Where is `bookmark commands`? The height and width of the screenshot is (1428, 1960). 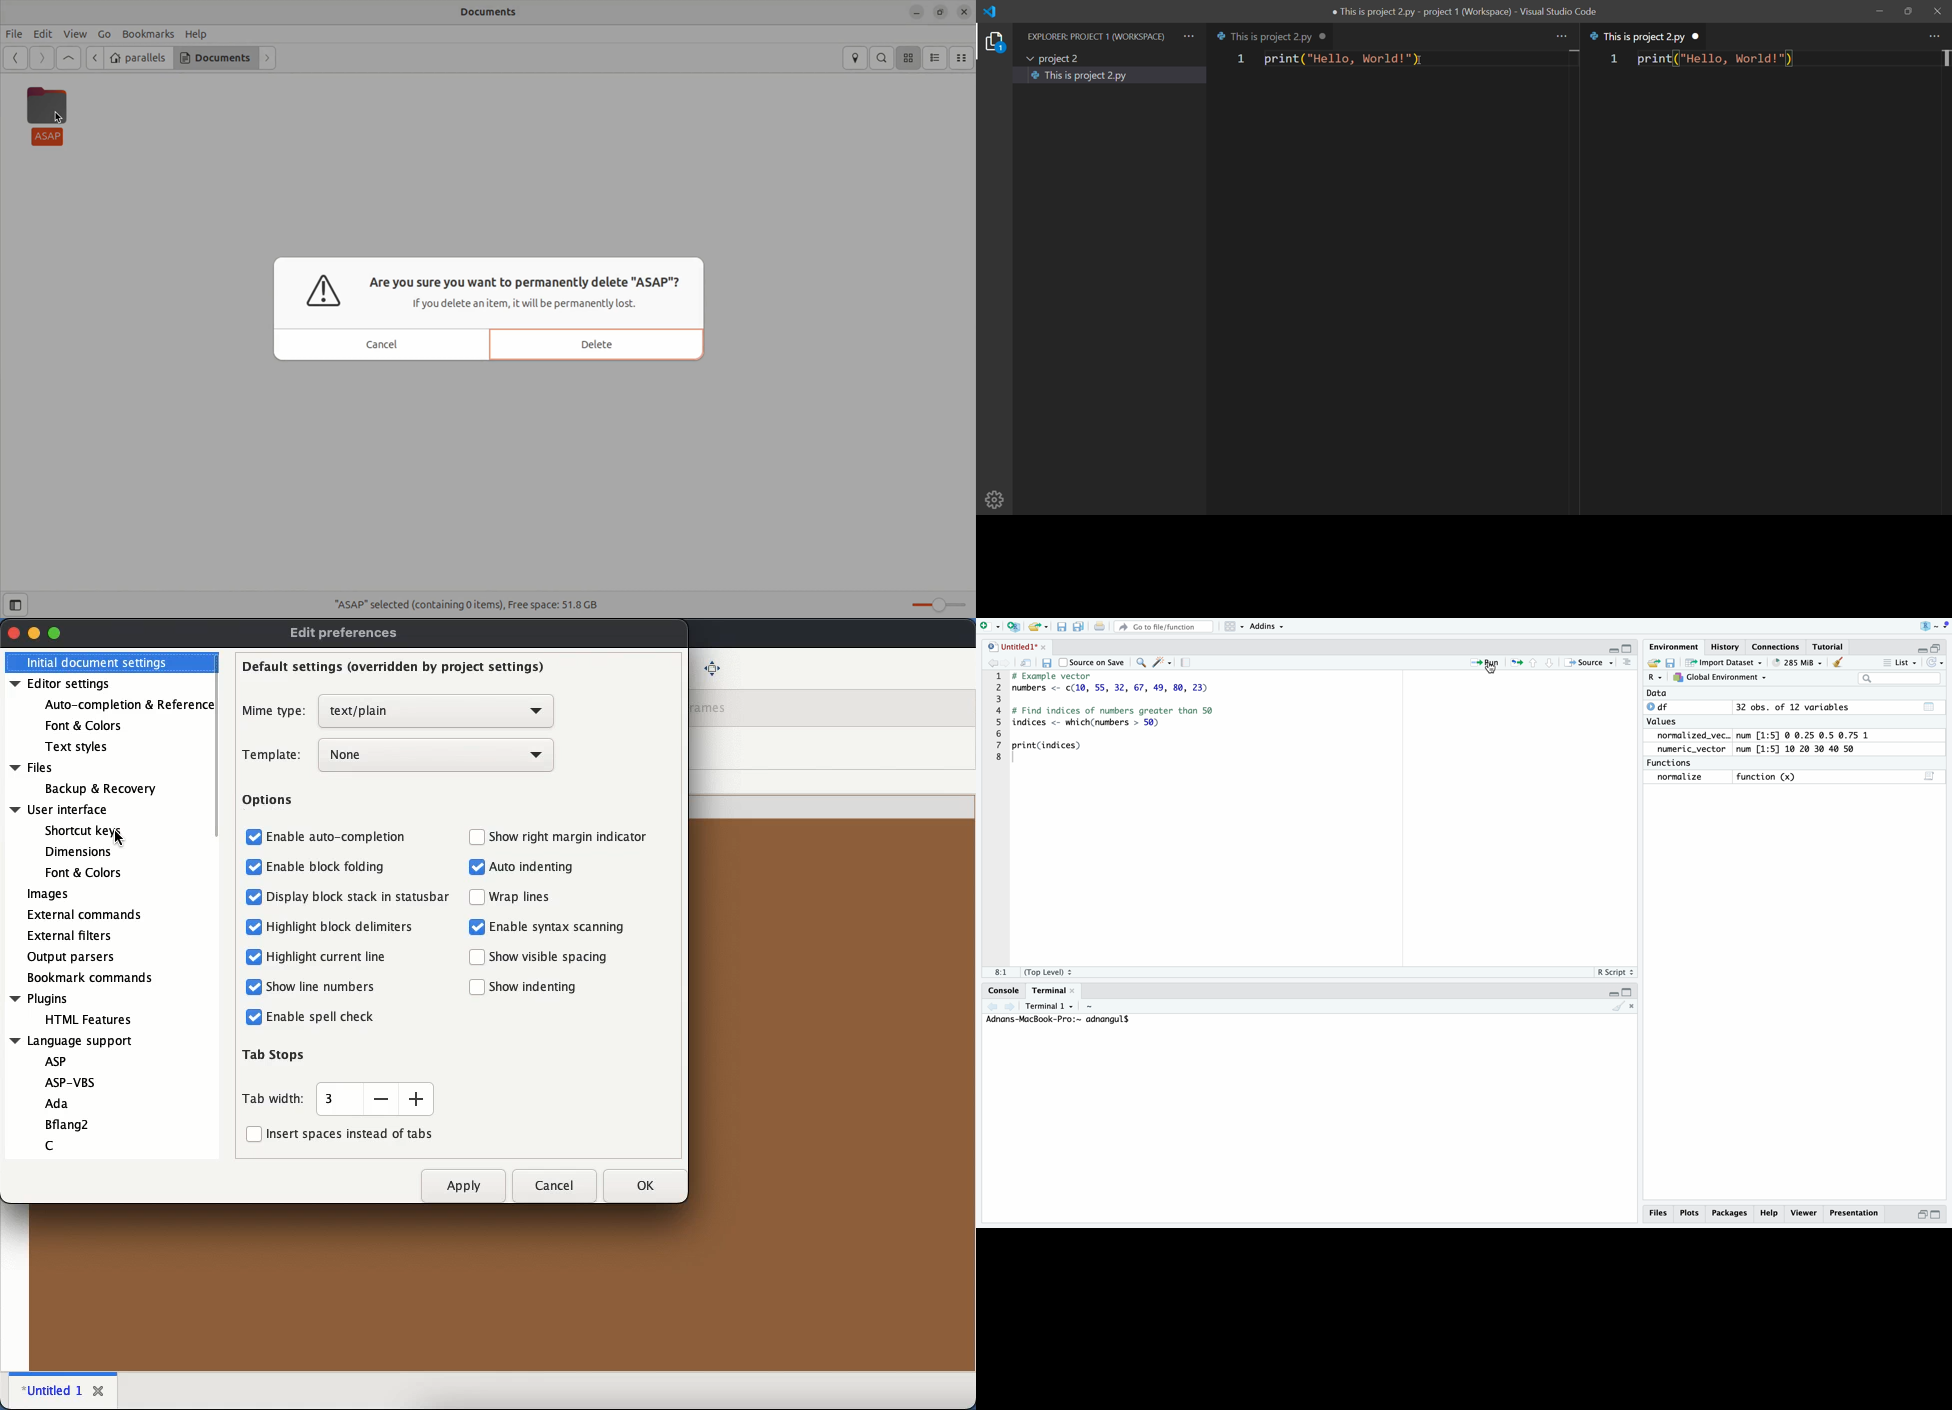 bookmark commands is located at coordinates (91, 977).